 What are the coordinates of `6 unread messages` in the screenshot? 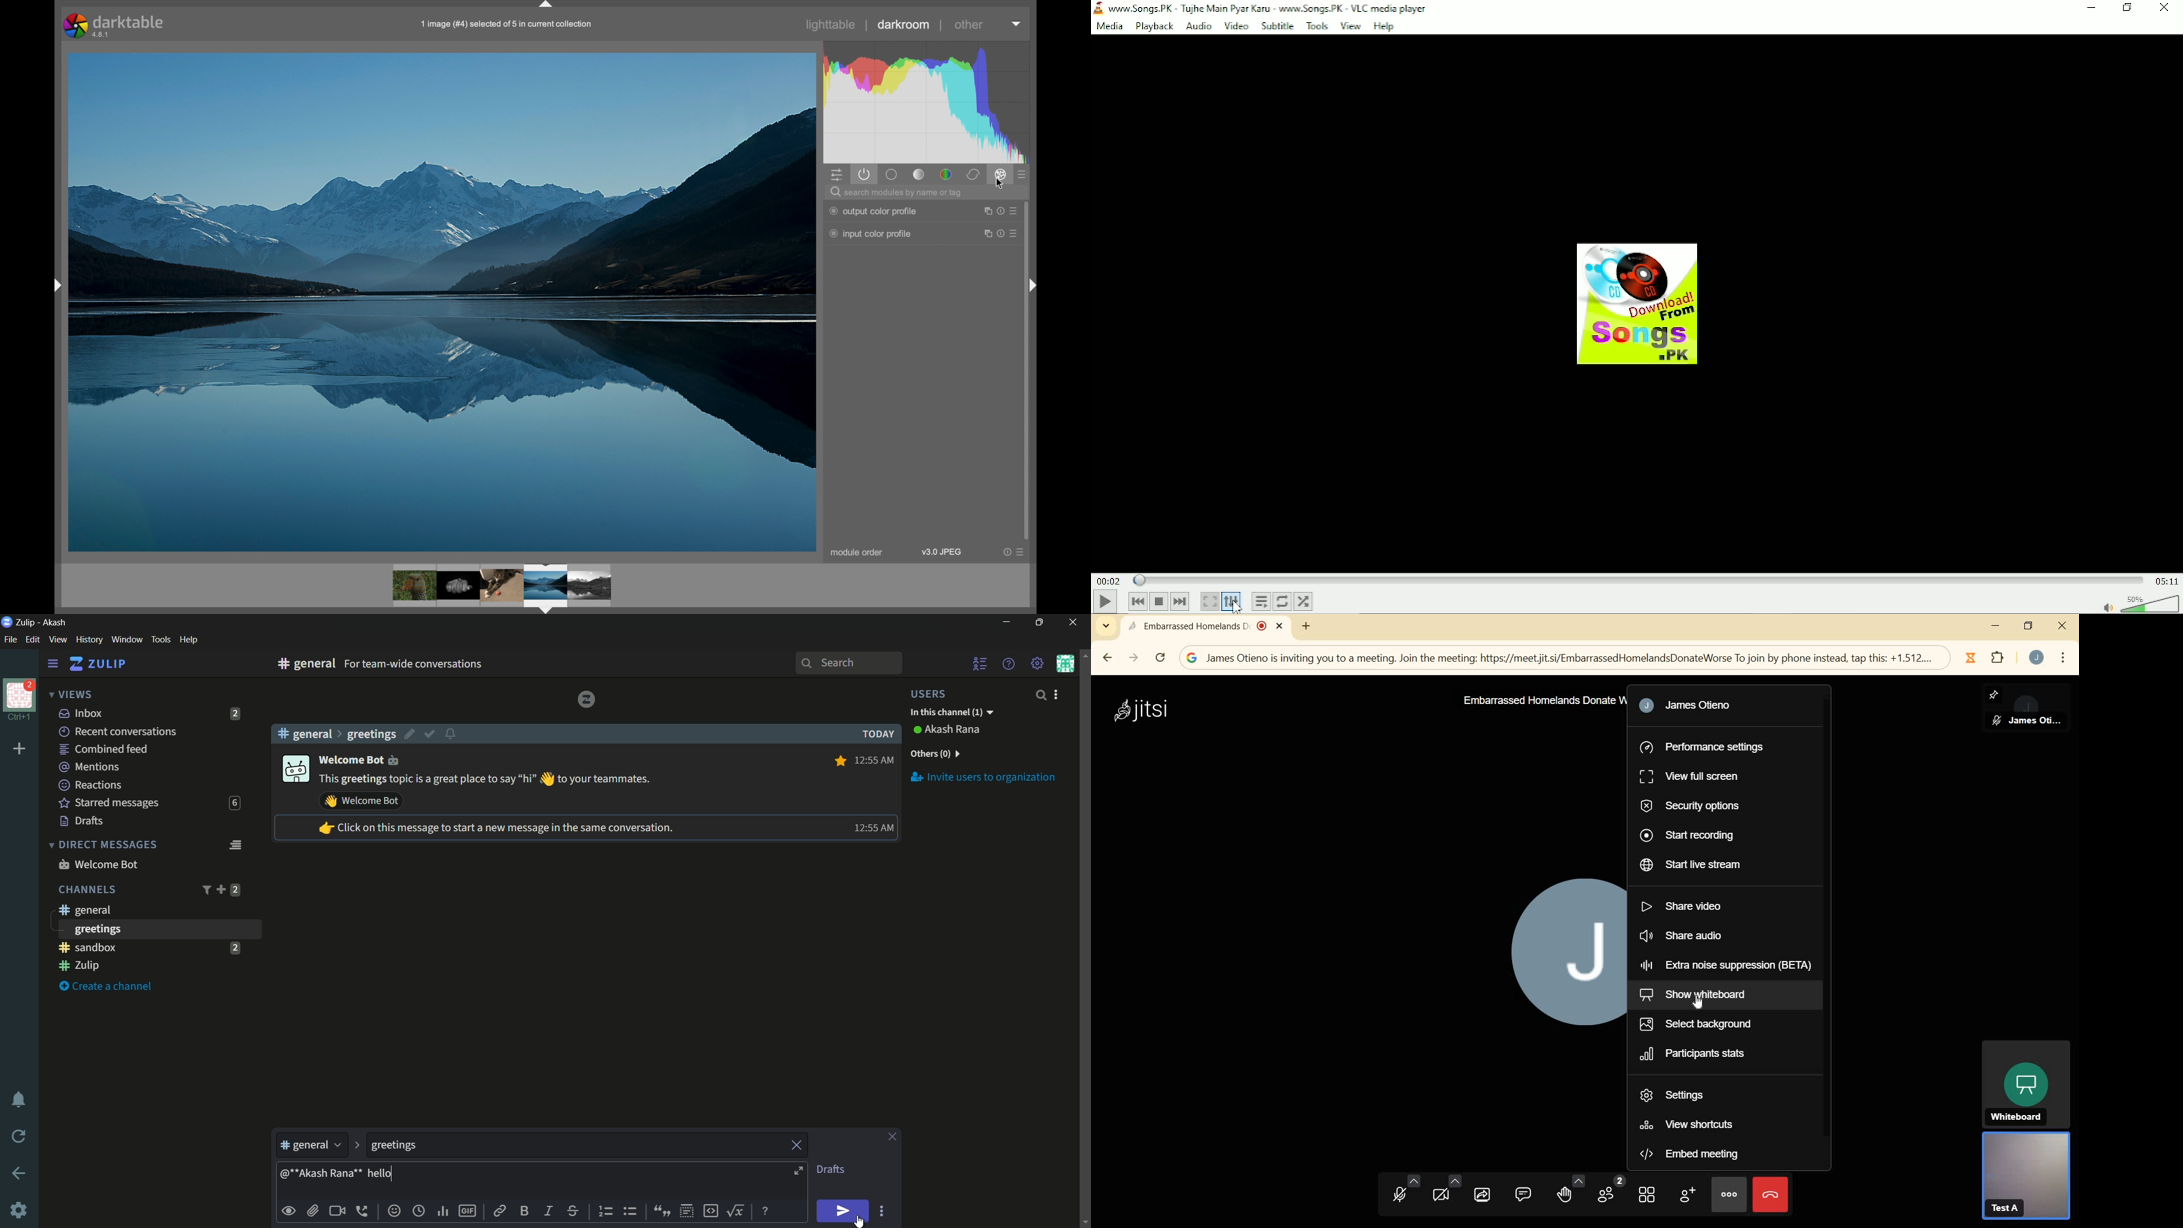 It's located at (234, 803).